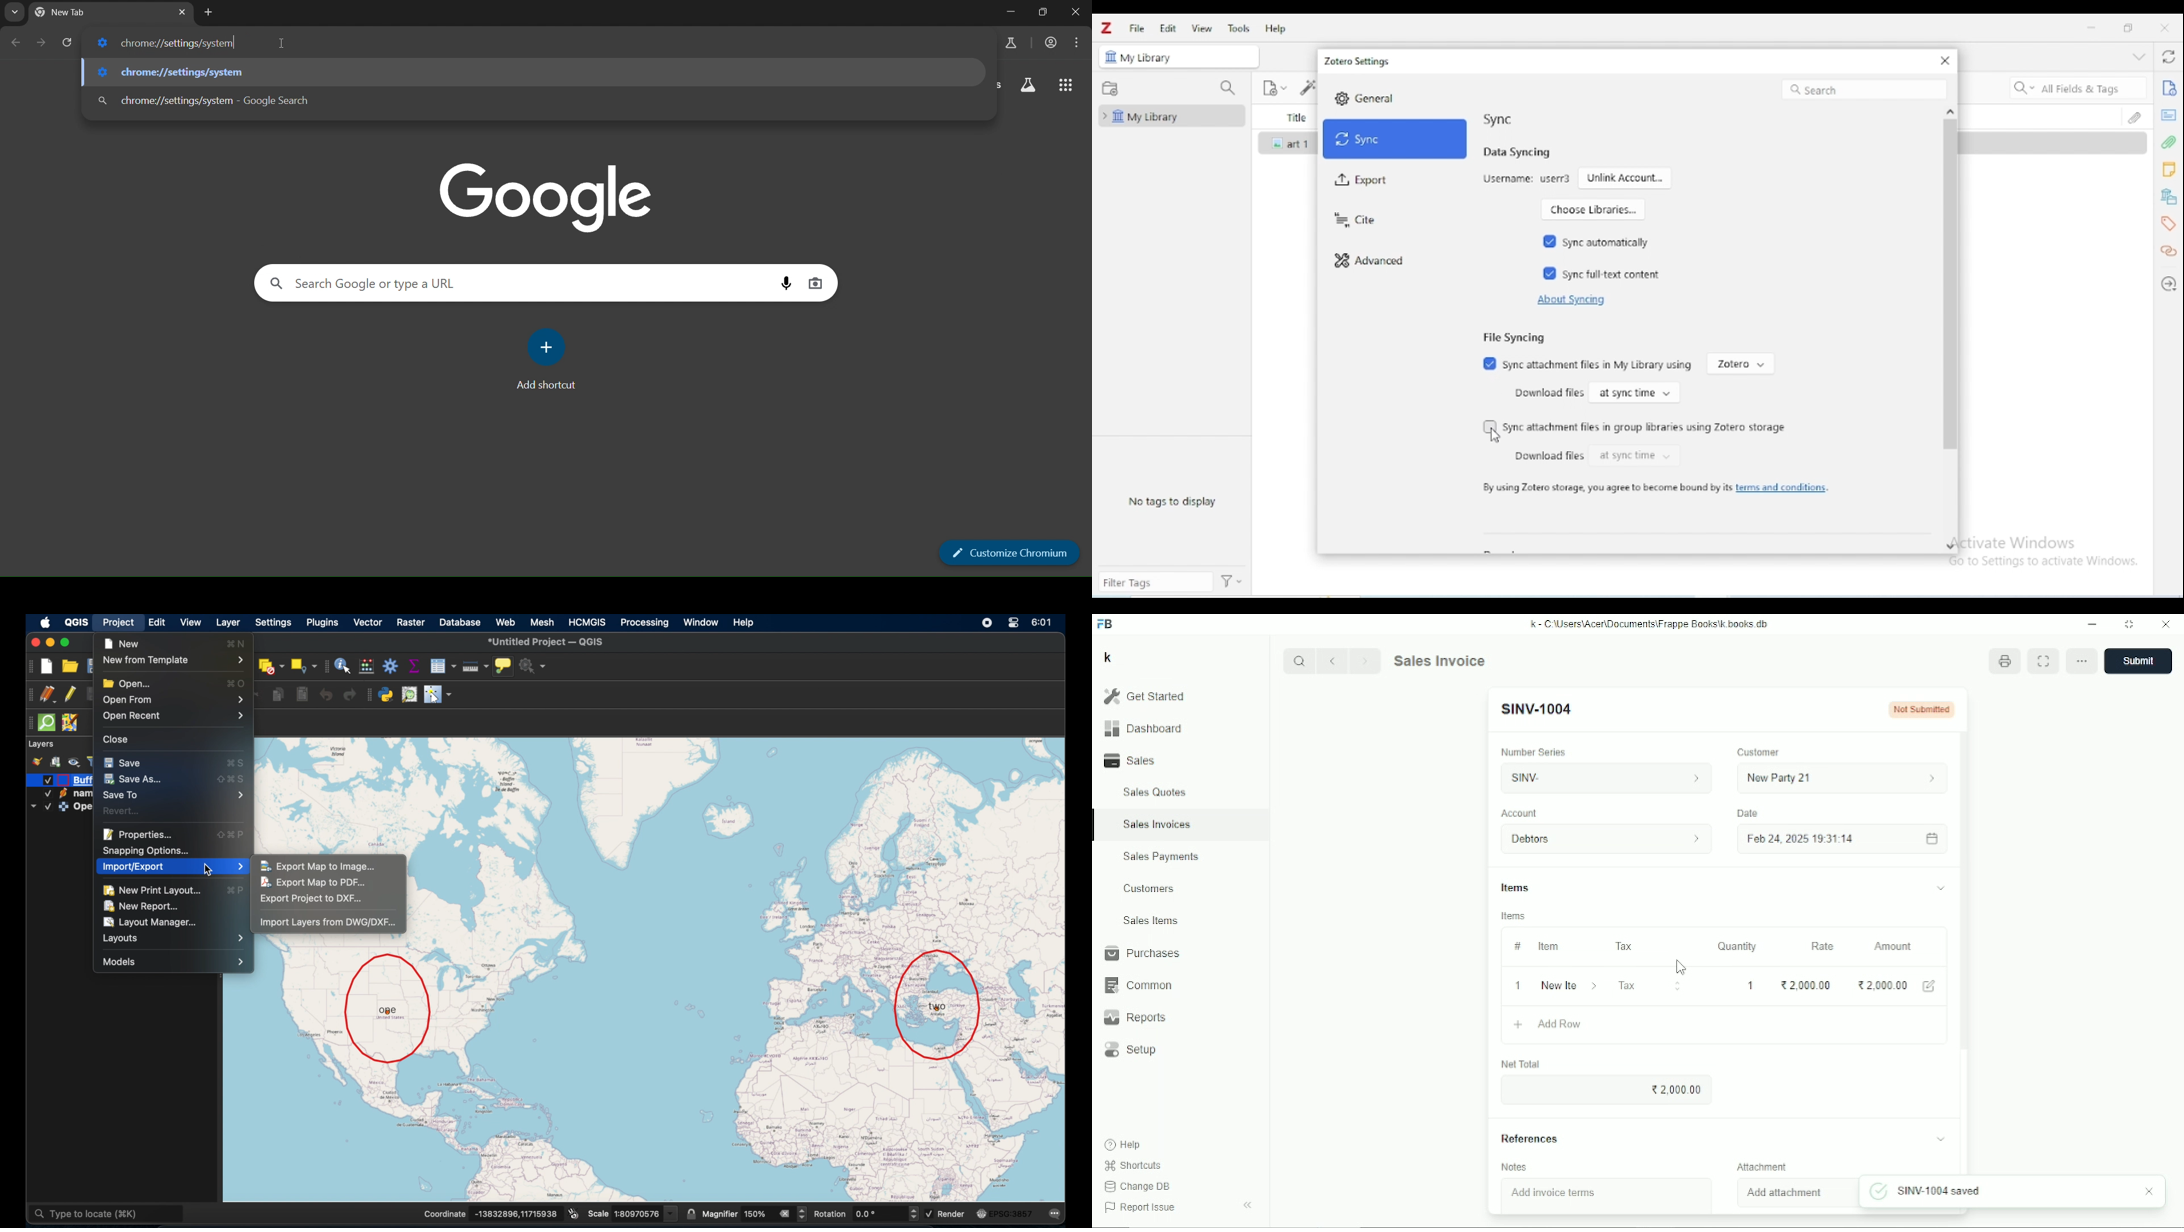 The height and width of the screenshot is (1232, 2184). Describe the element at coordinates (1805, 985) in the screenshot. I see `2000.00` at that location.